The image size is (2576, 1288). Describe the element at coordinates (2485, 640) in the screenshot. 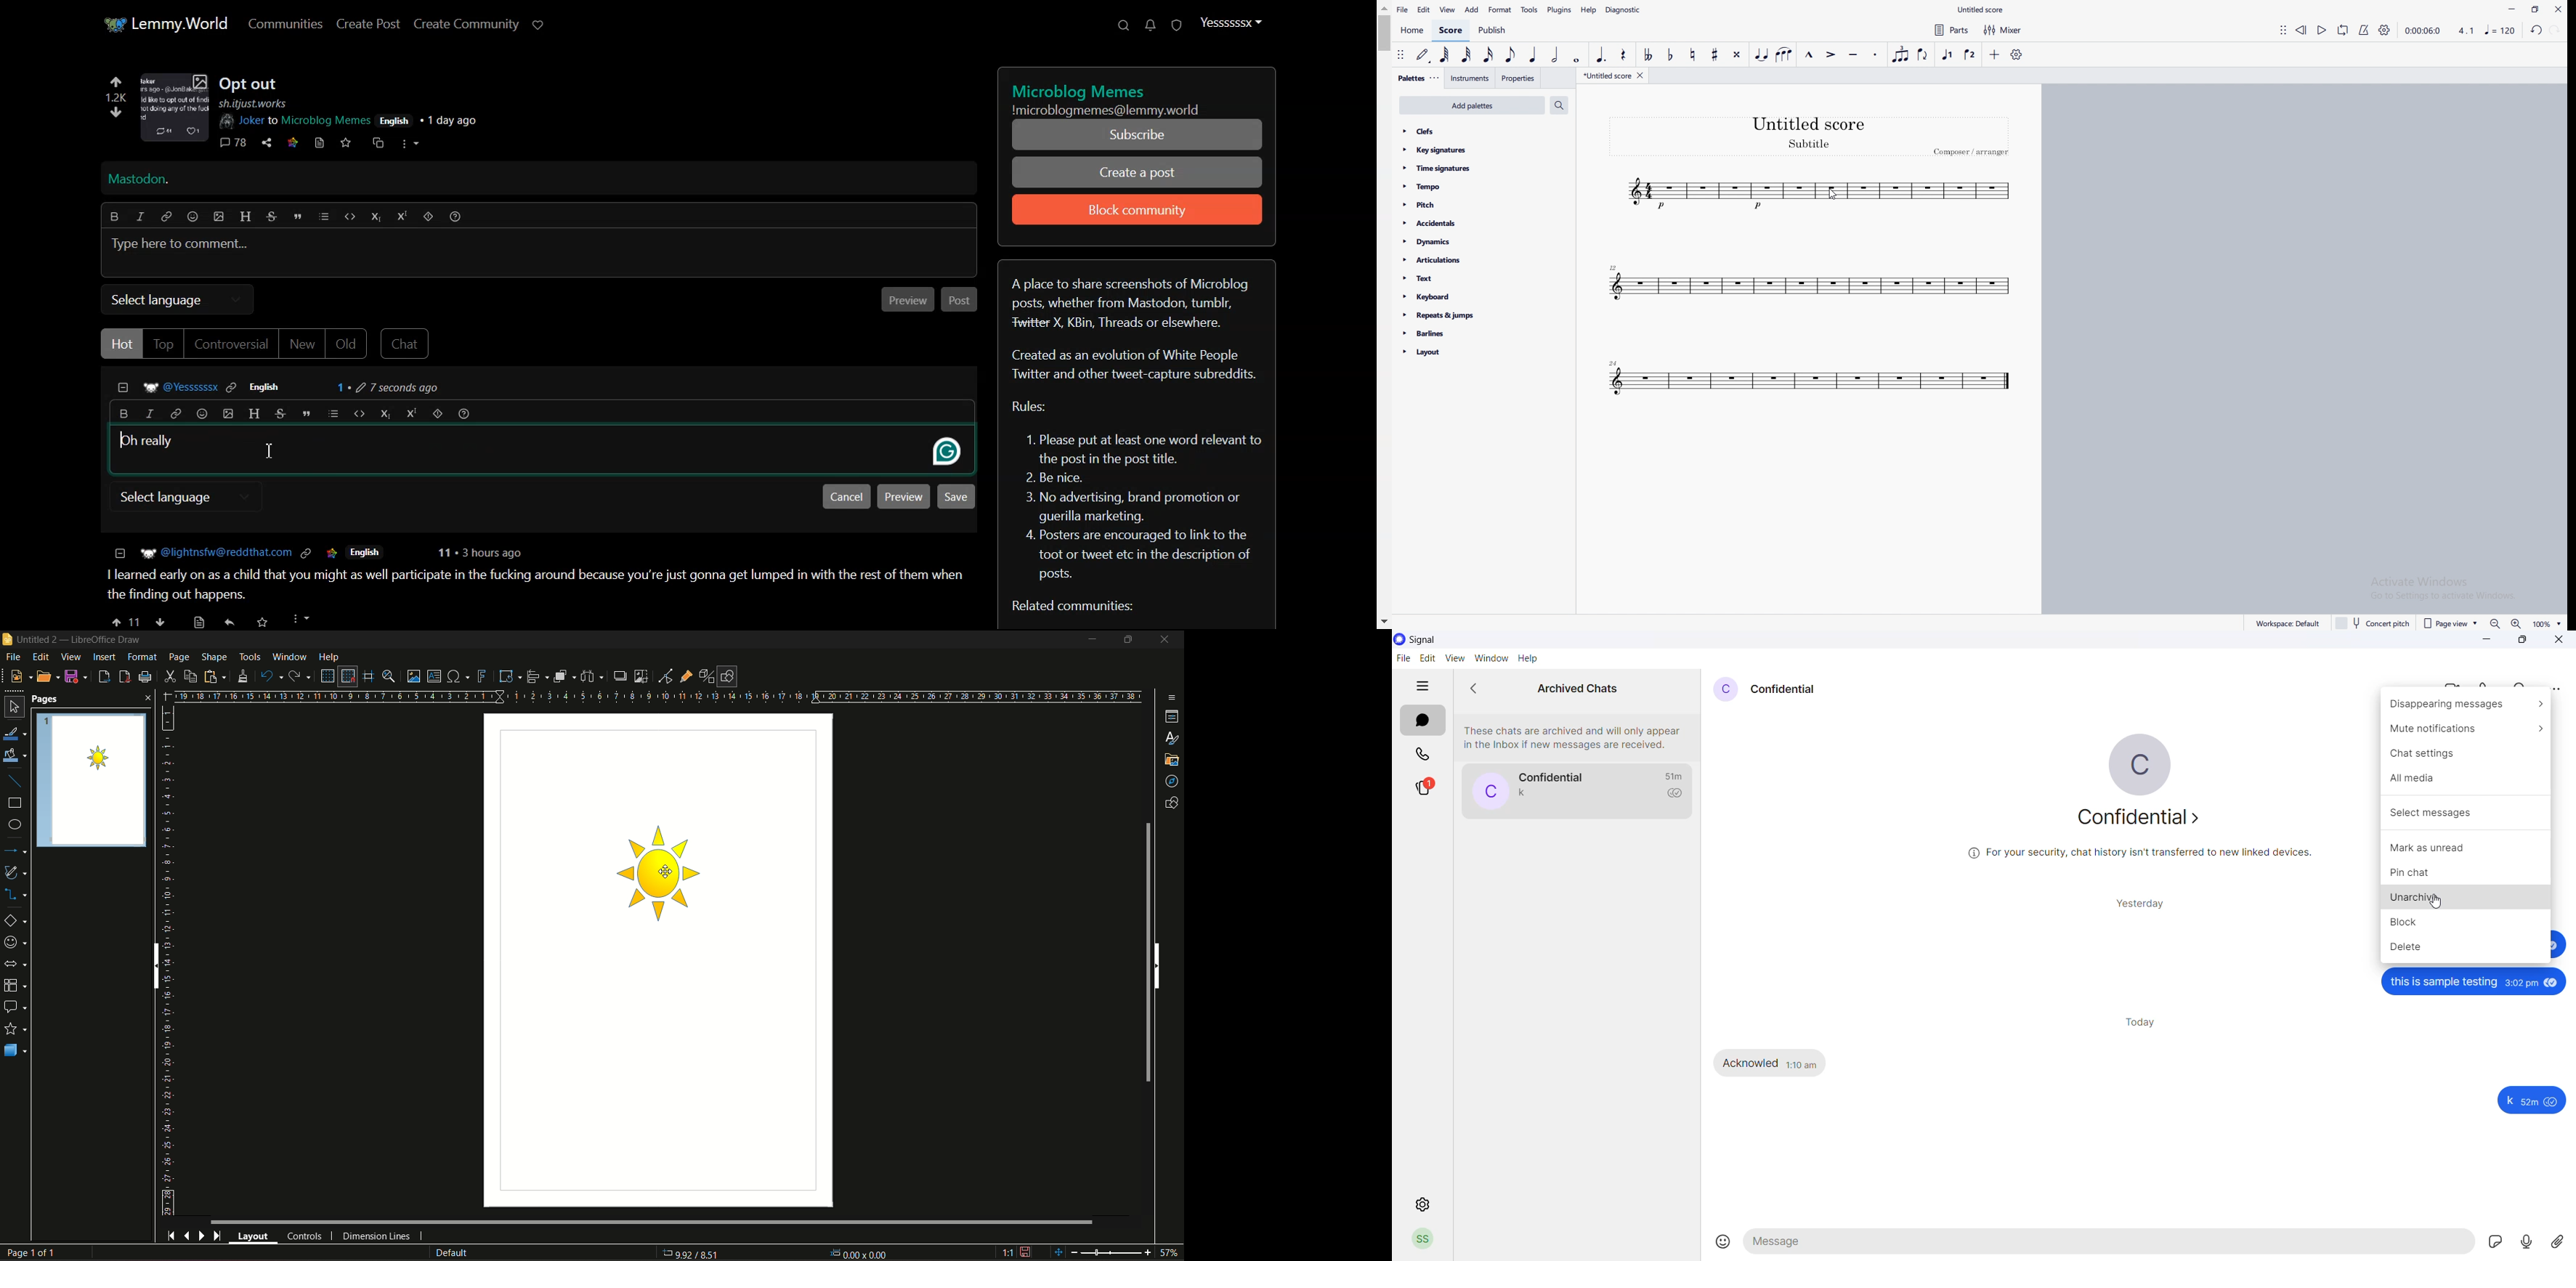

I see `minimize` at that location.